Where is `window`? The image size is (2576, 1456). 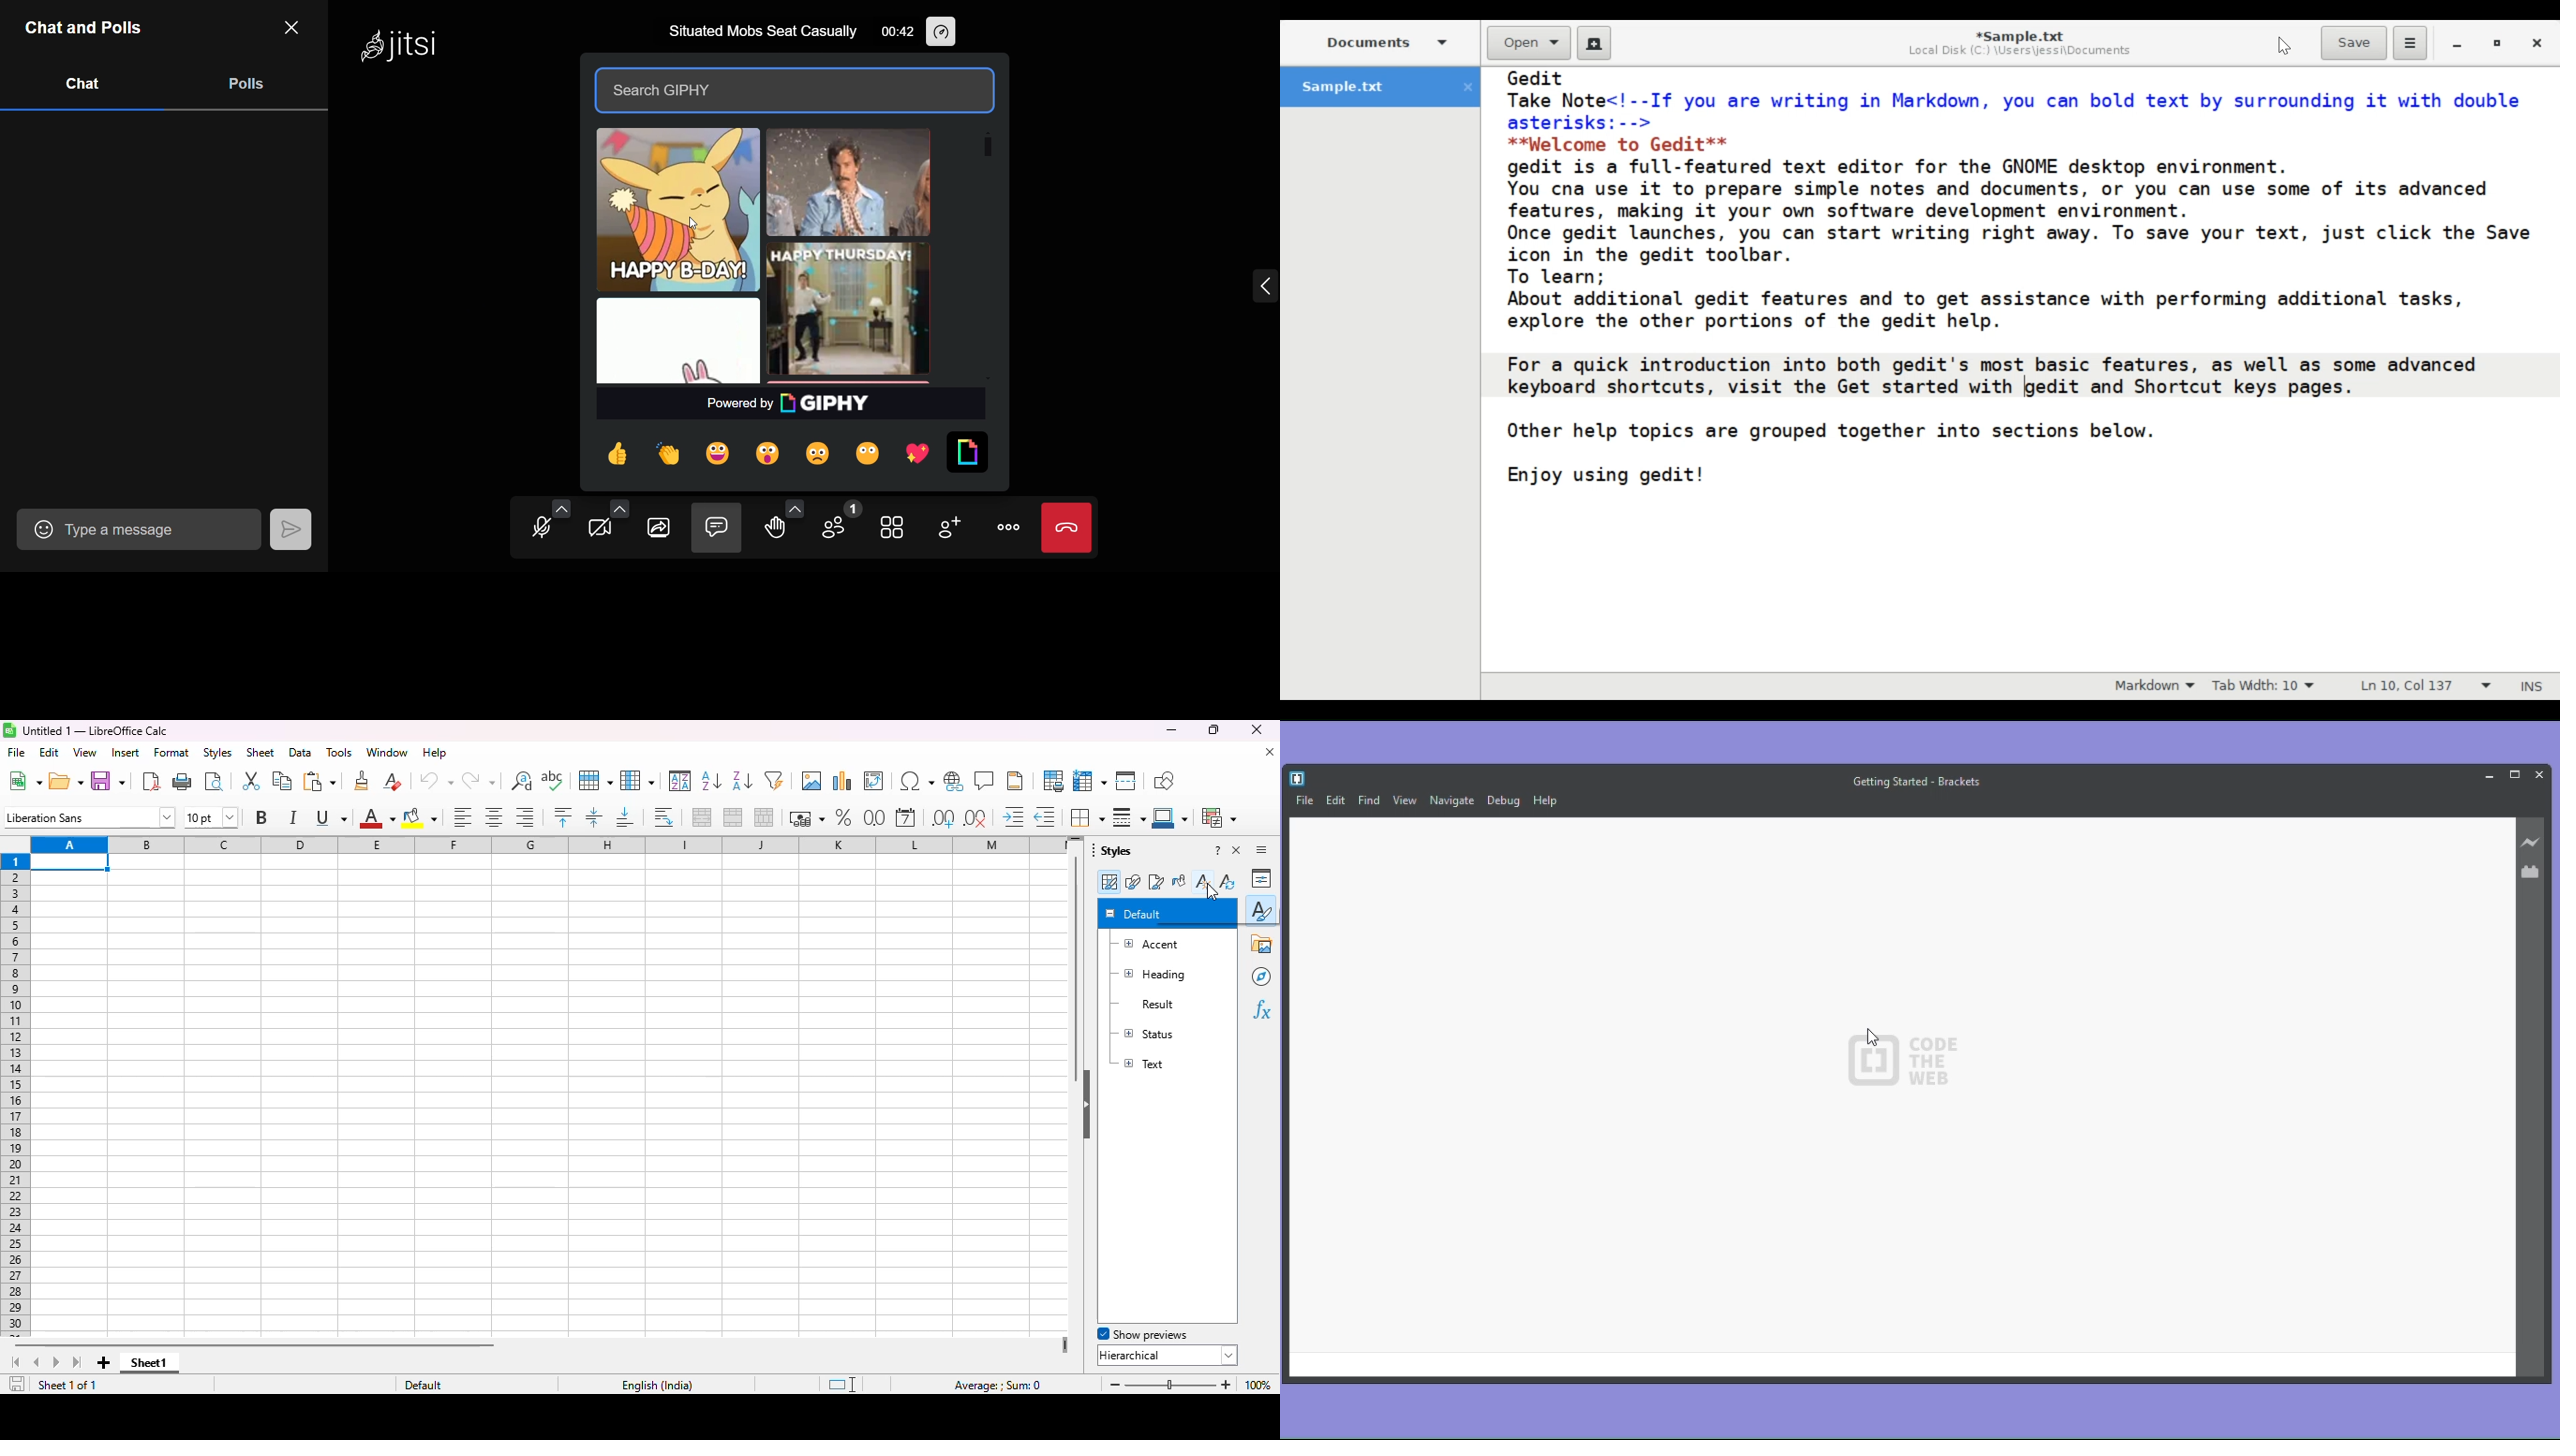
window is located at coordinates (387, 752).